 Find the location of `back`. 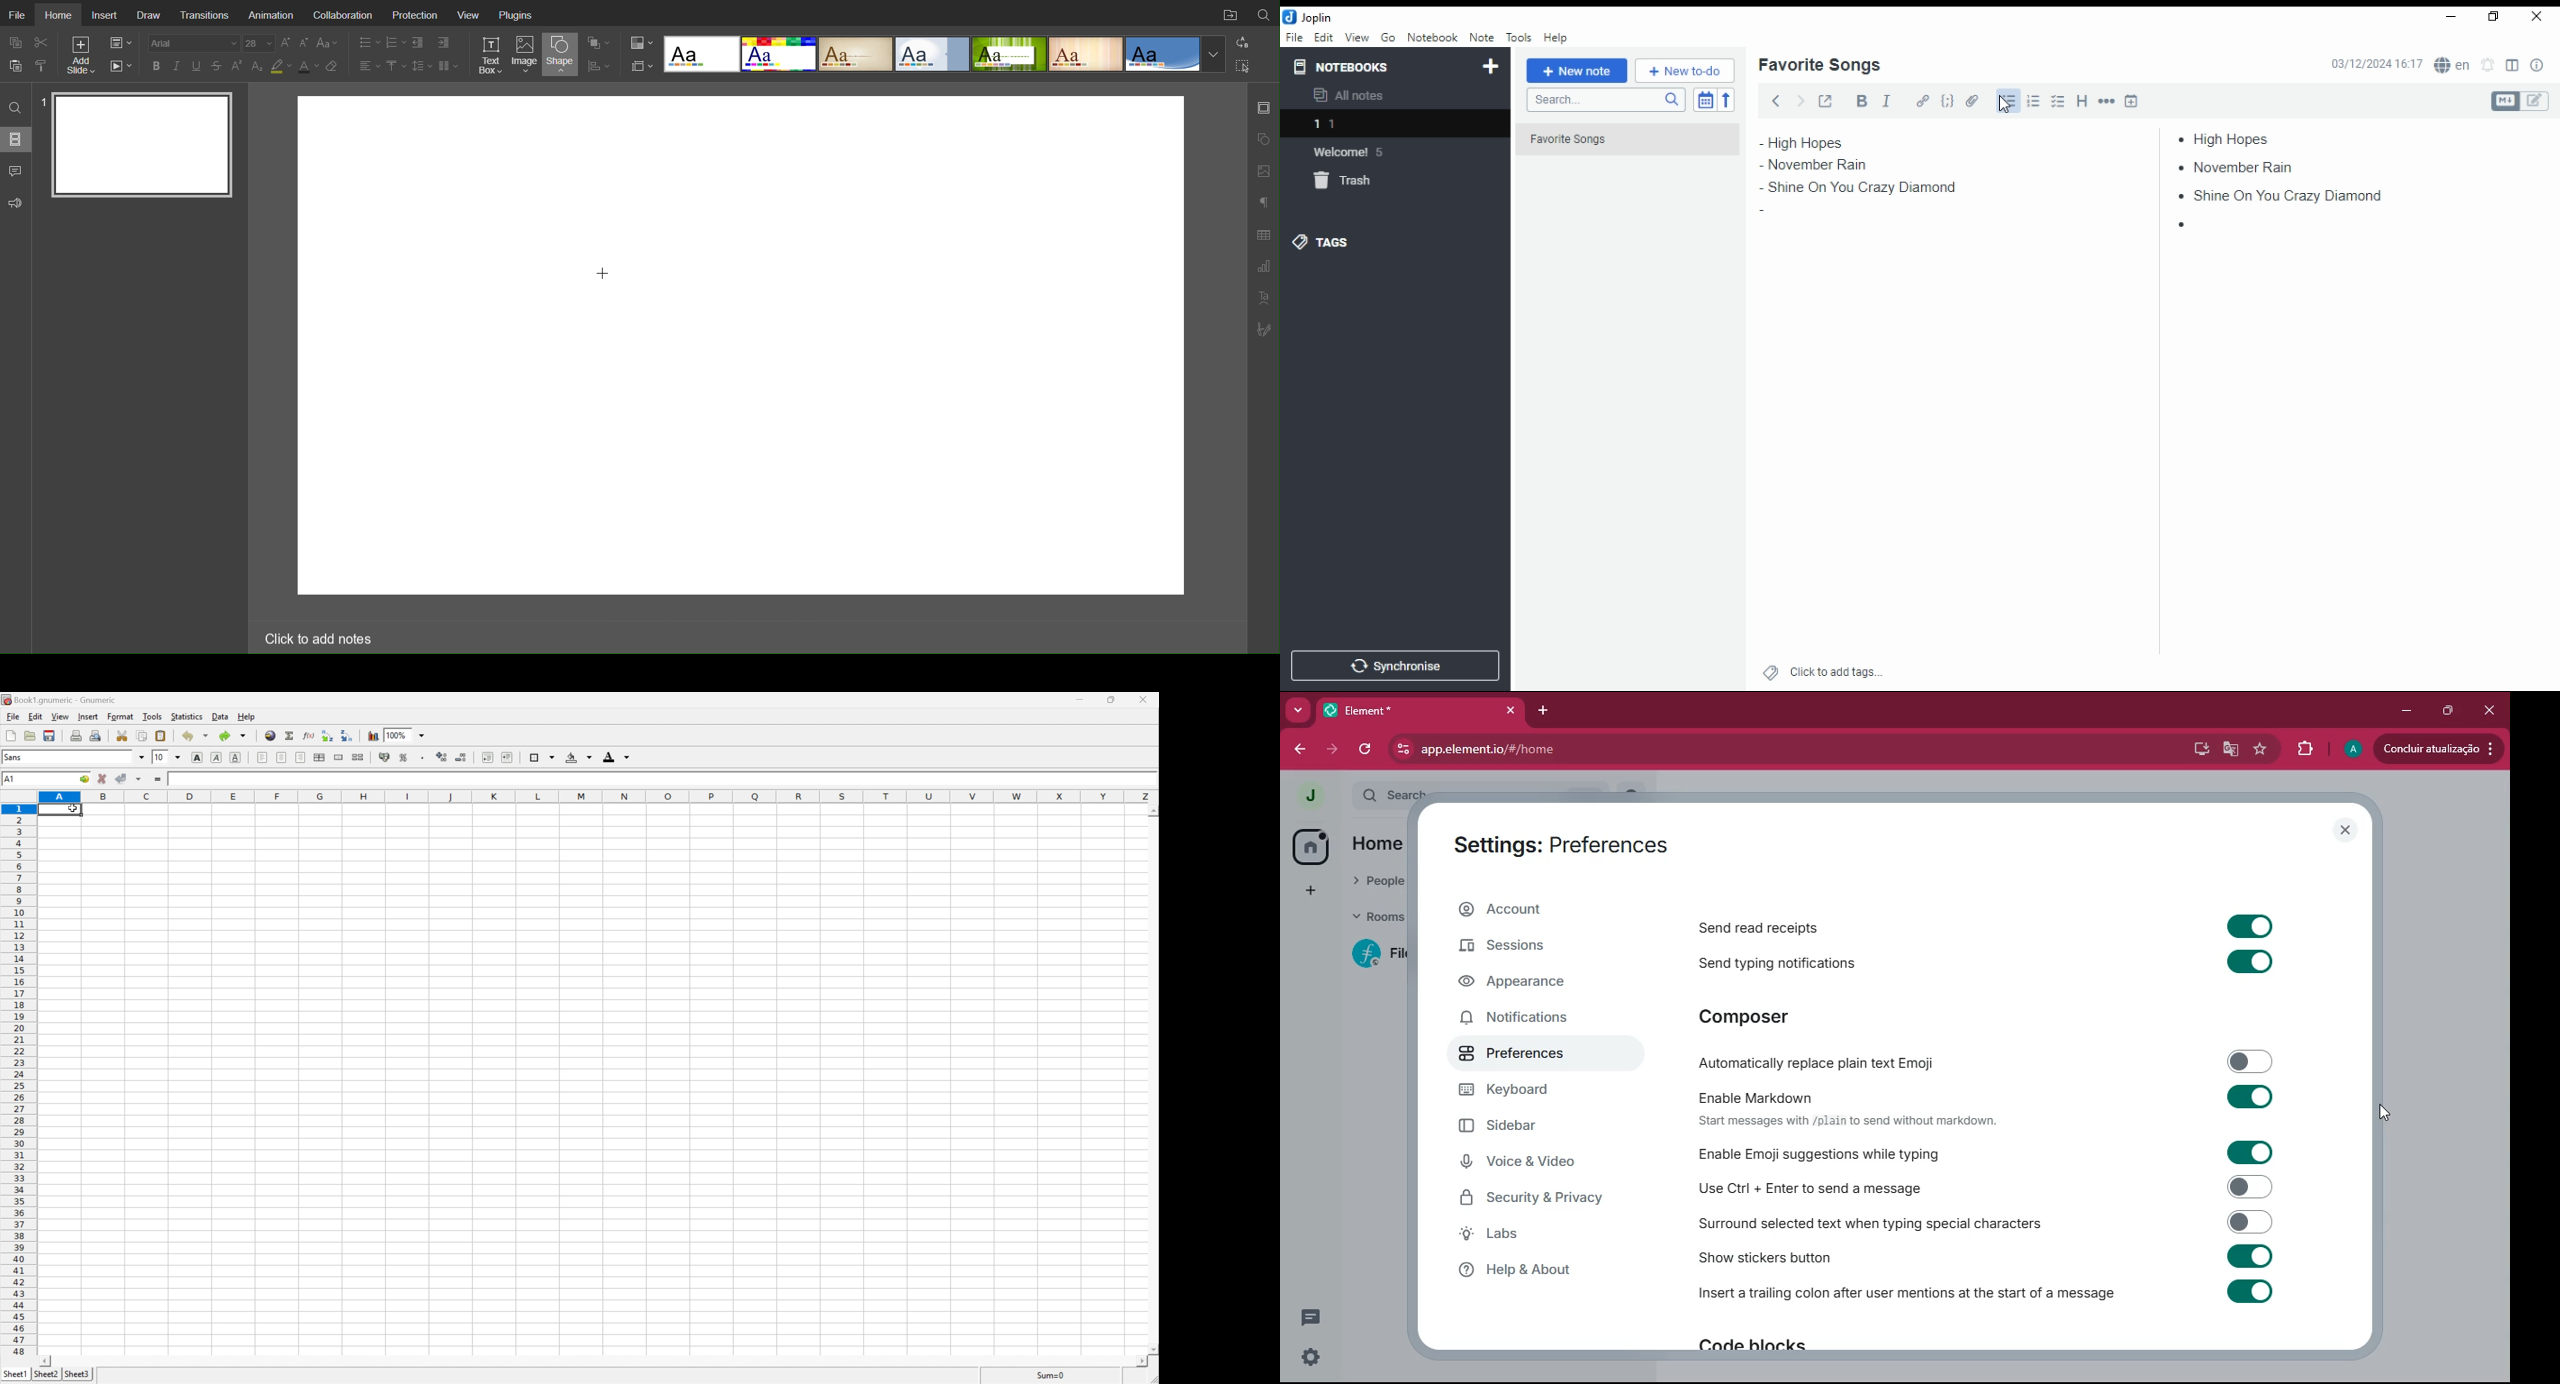

back is located at coordinates (1776, 100).